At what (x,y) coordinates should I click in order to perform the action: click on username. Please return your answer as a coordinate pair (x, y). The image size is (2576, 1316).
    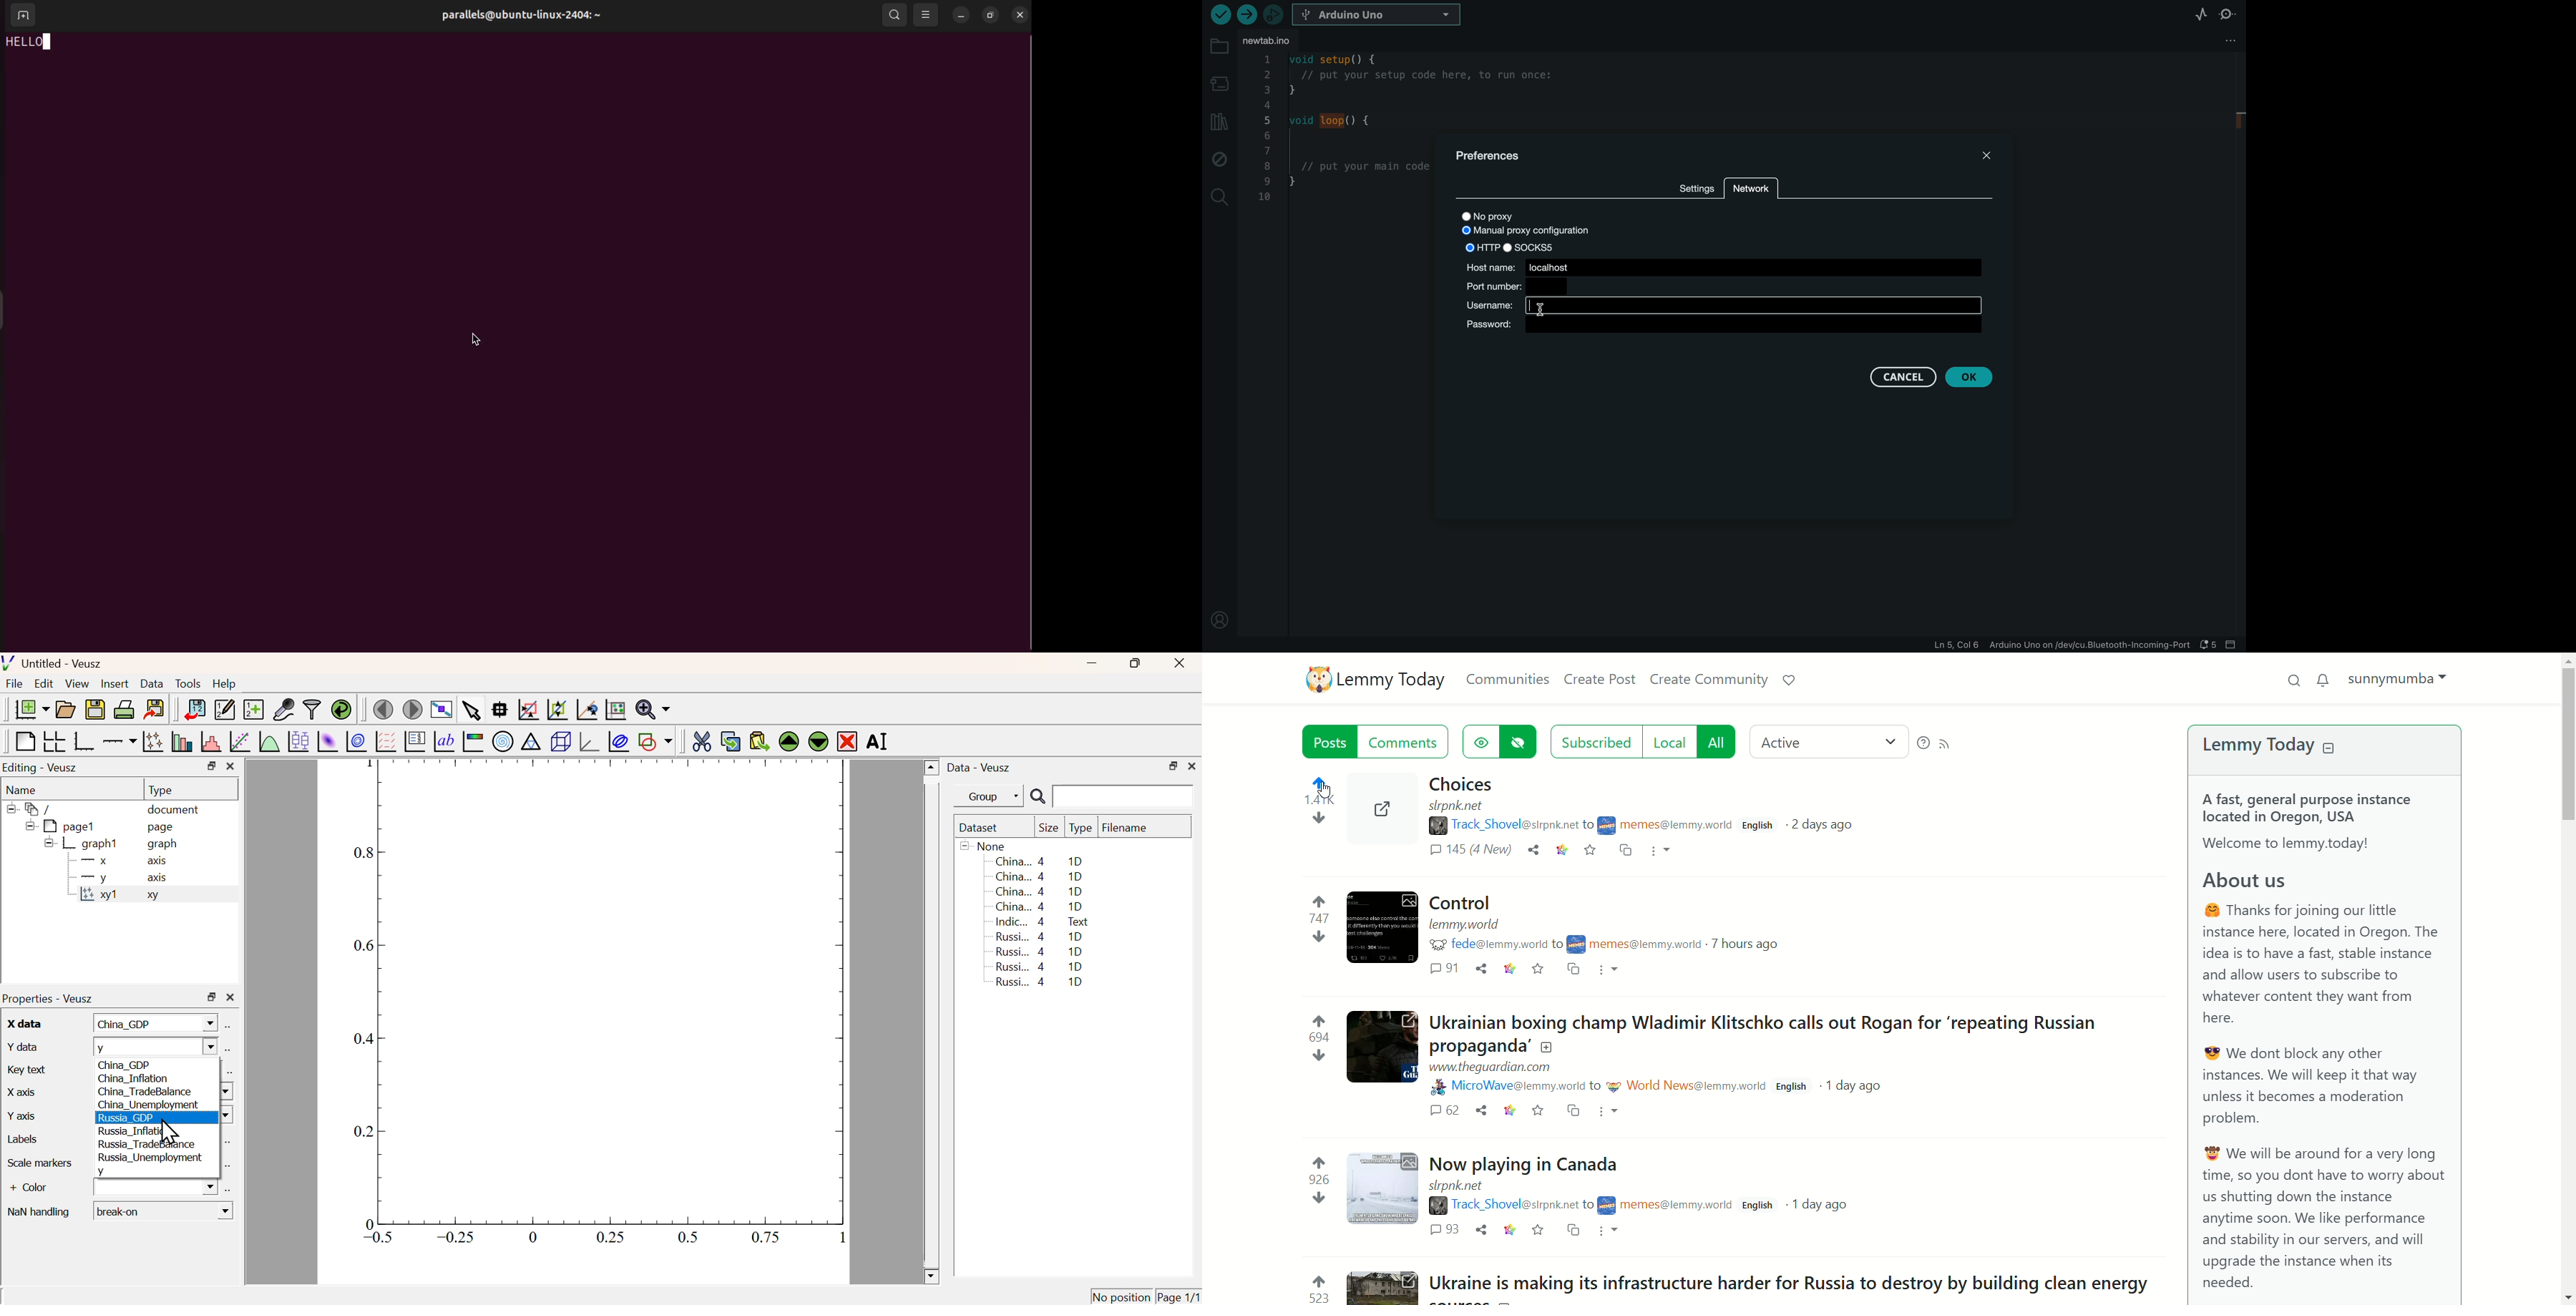
    Looking at the image, I should click on (1648, 942).